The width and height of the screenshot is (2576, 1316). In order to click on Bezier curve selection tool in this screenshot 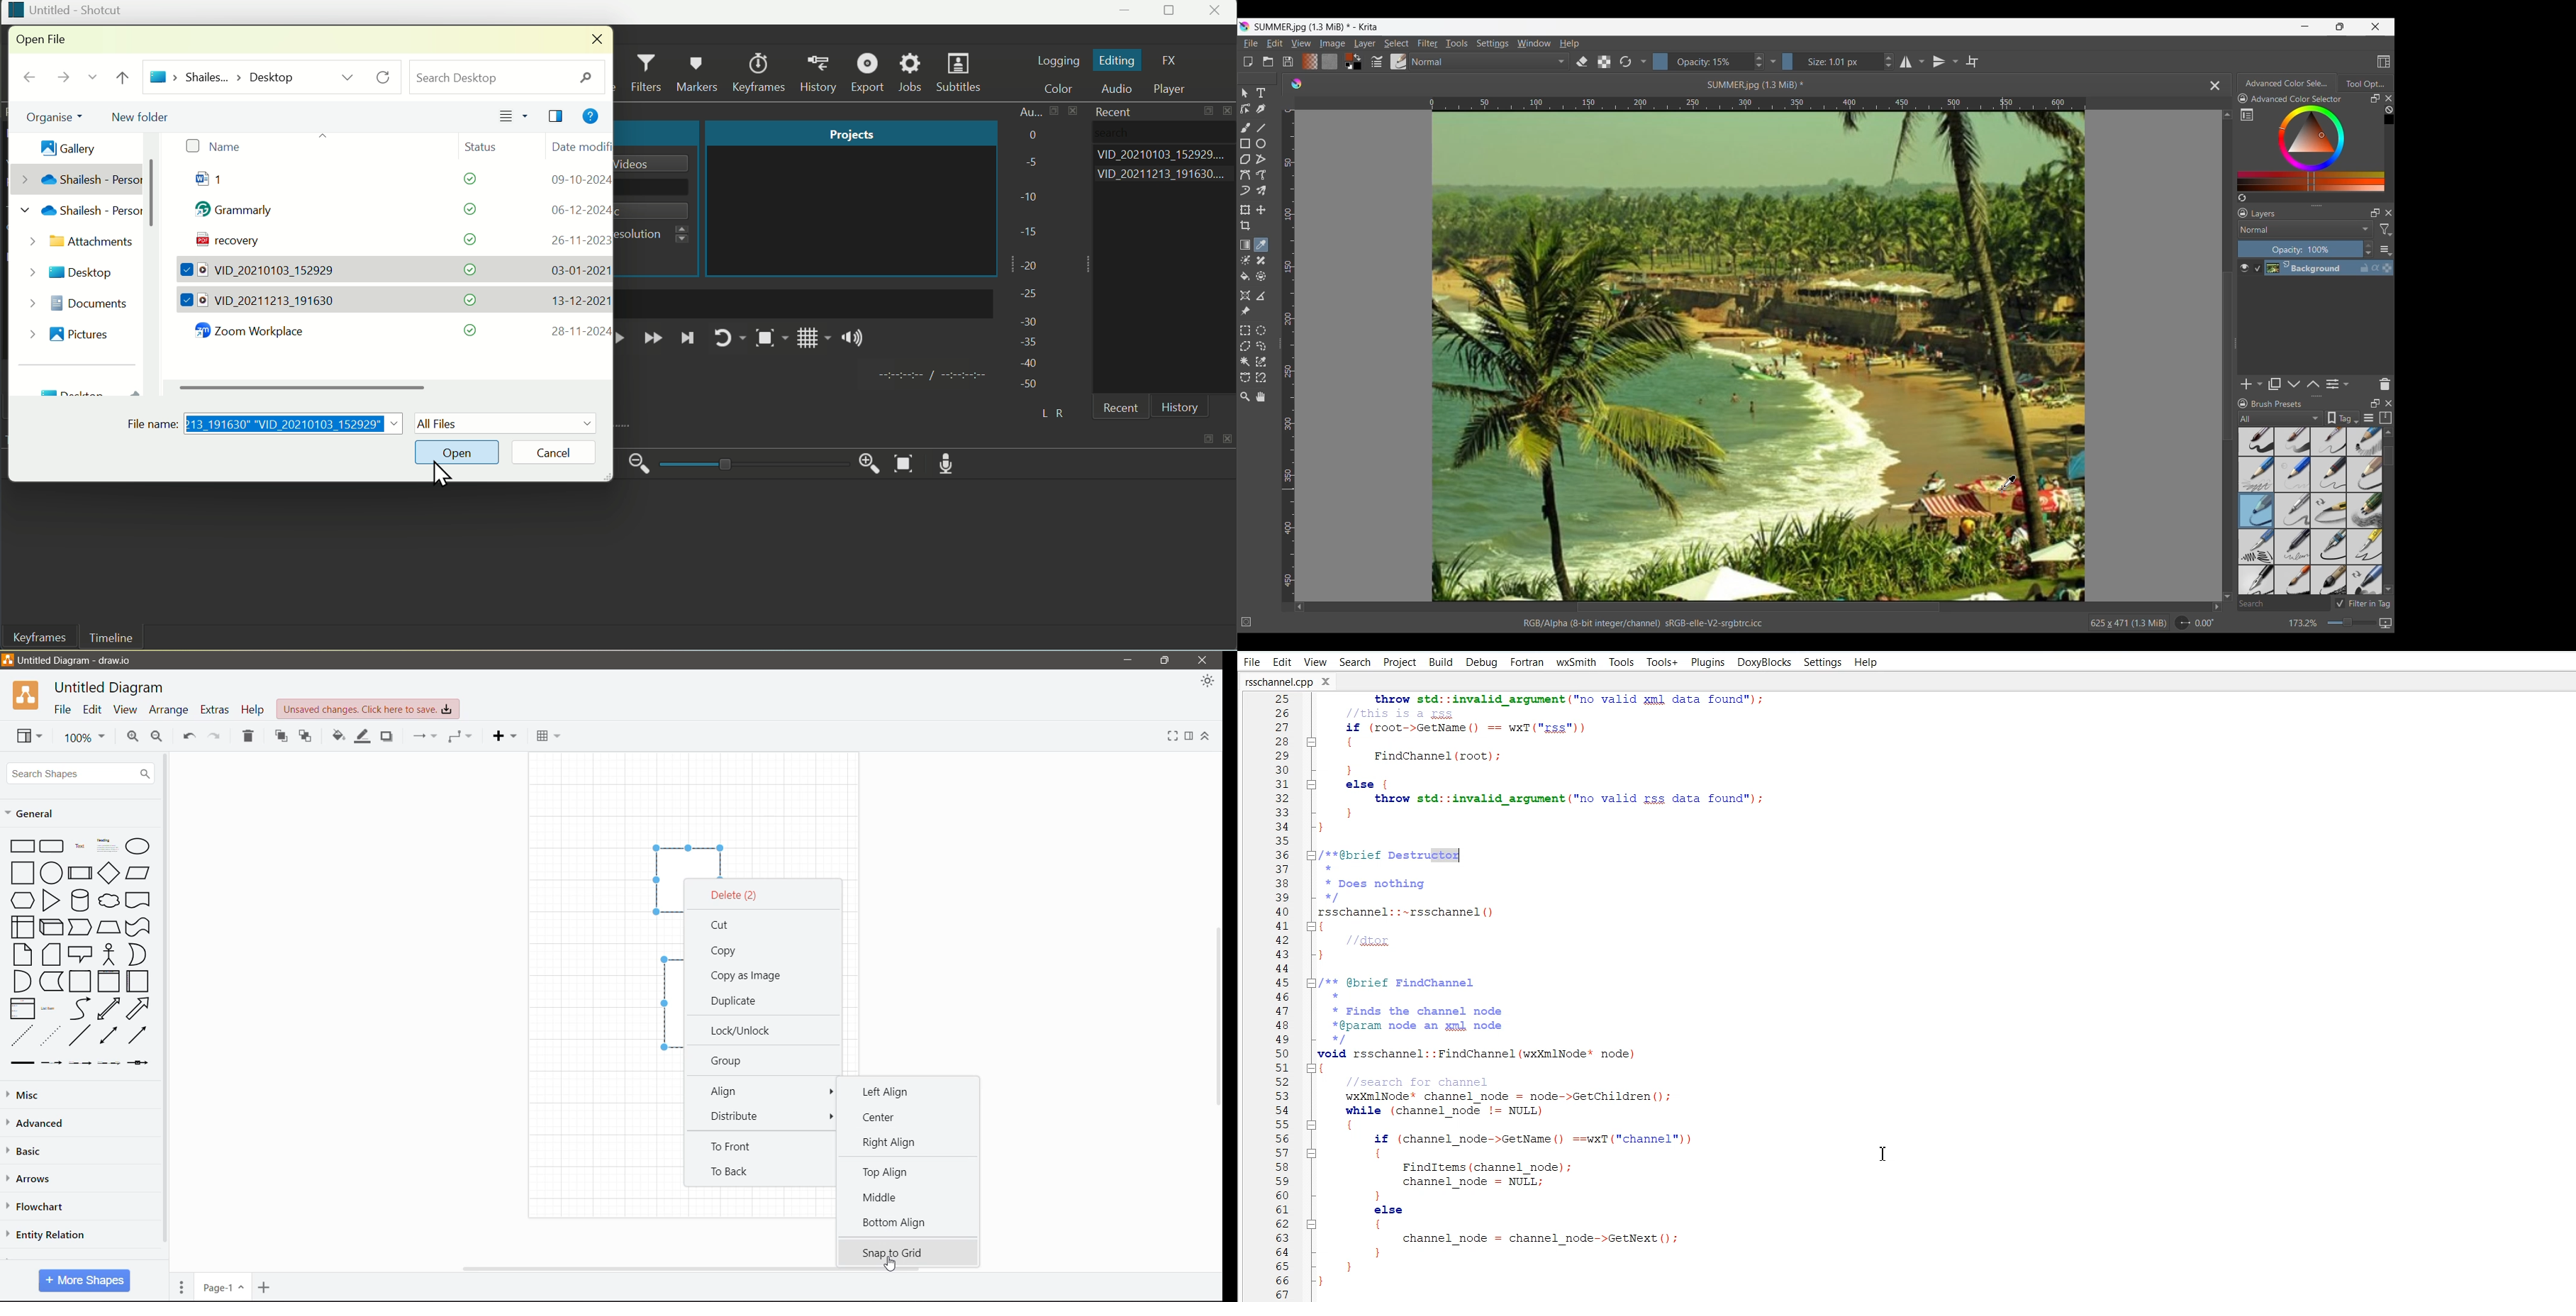, I will do `click(1245, 378)`.